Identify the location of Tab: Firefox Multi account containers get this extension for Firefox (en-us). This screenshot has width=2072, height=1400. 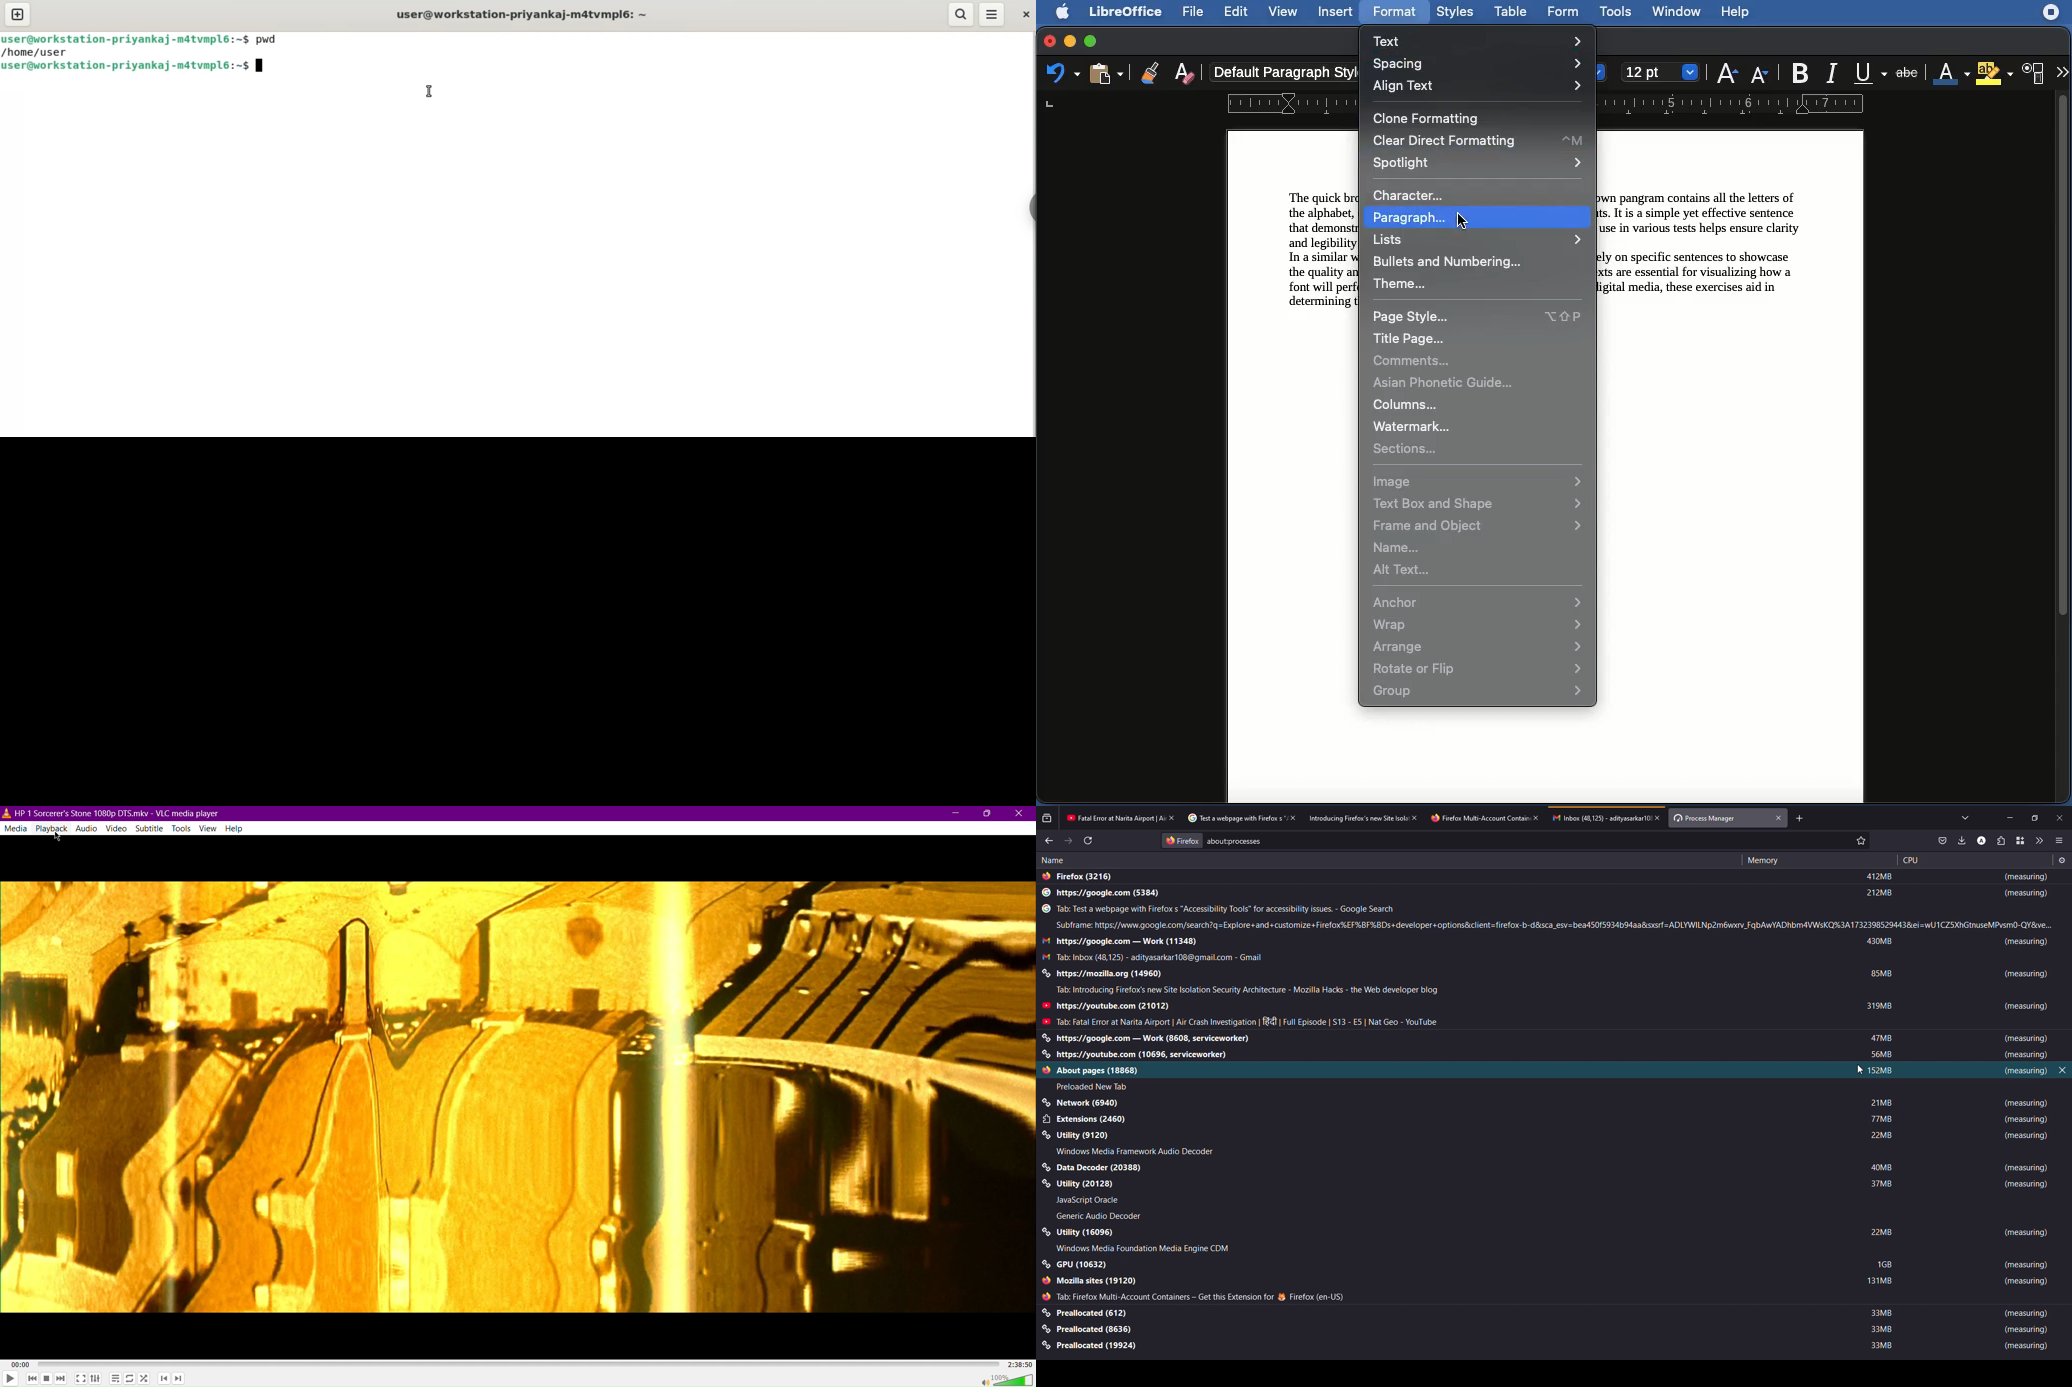
(1197, 1297).